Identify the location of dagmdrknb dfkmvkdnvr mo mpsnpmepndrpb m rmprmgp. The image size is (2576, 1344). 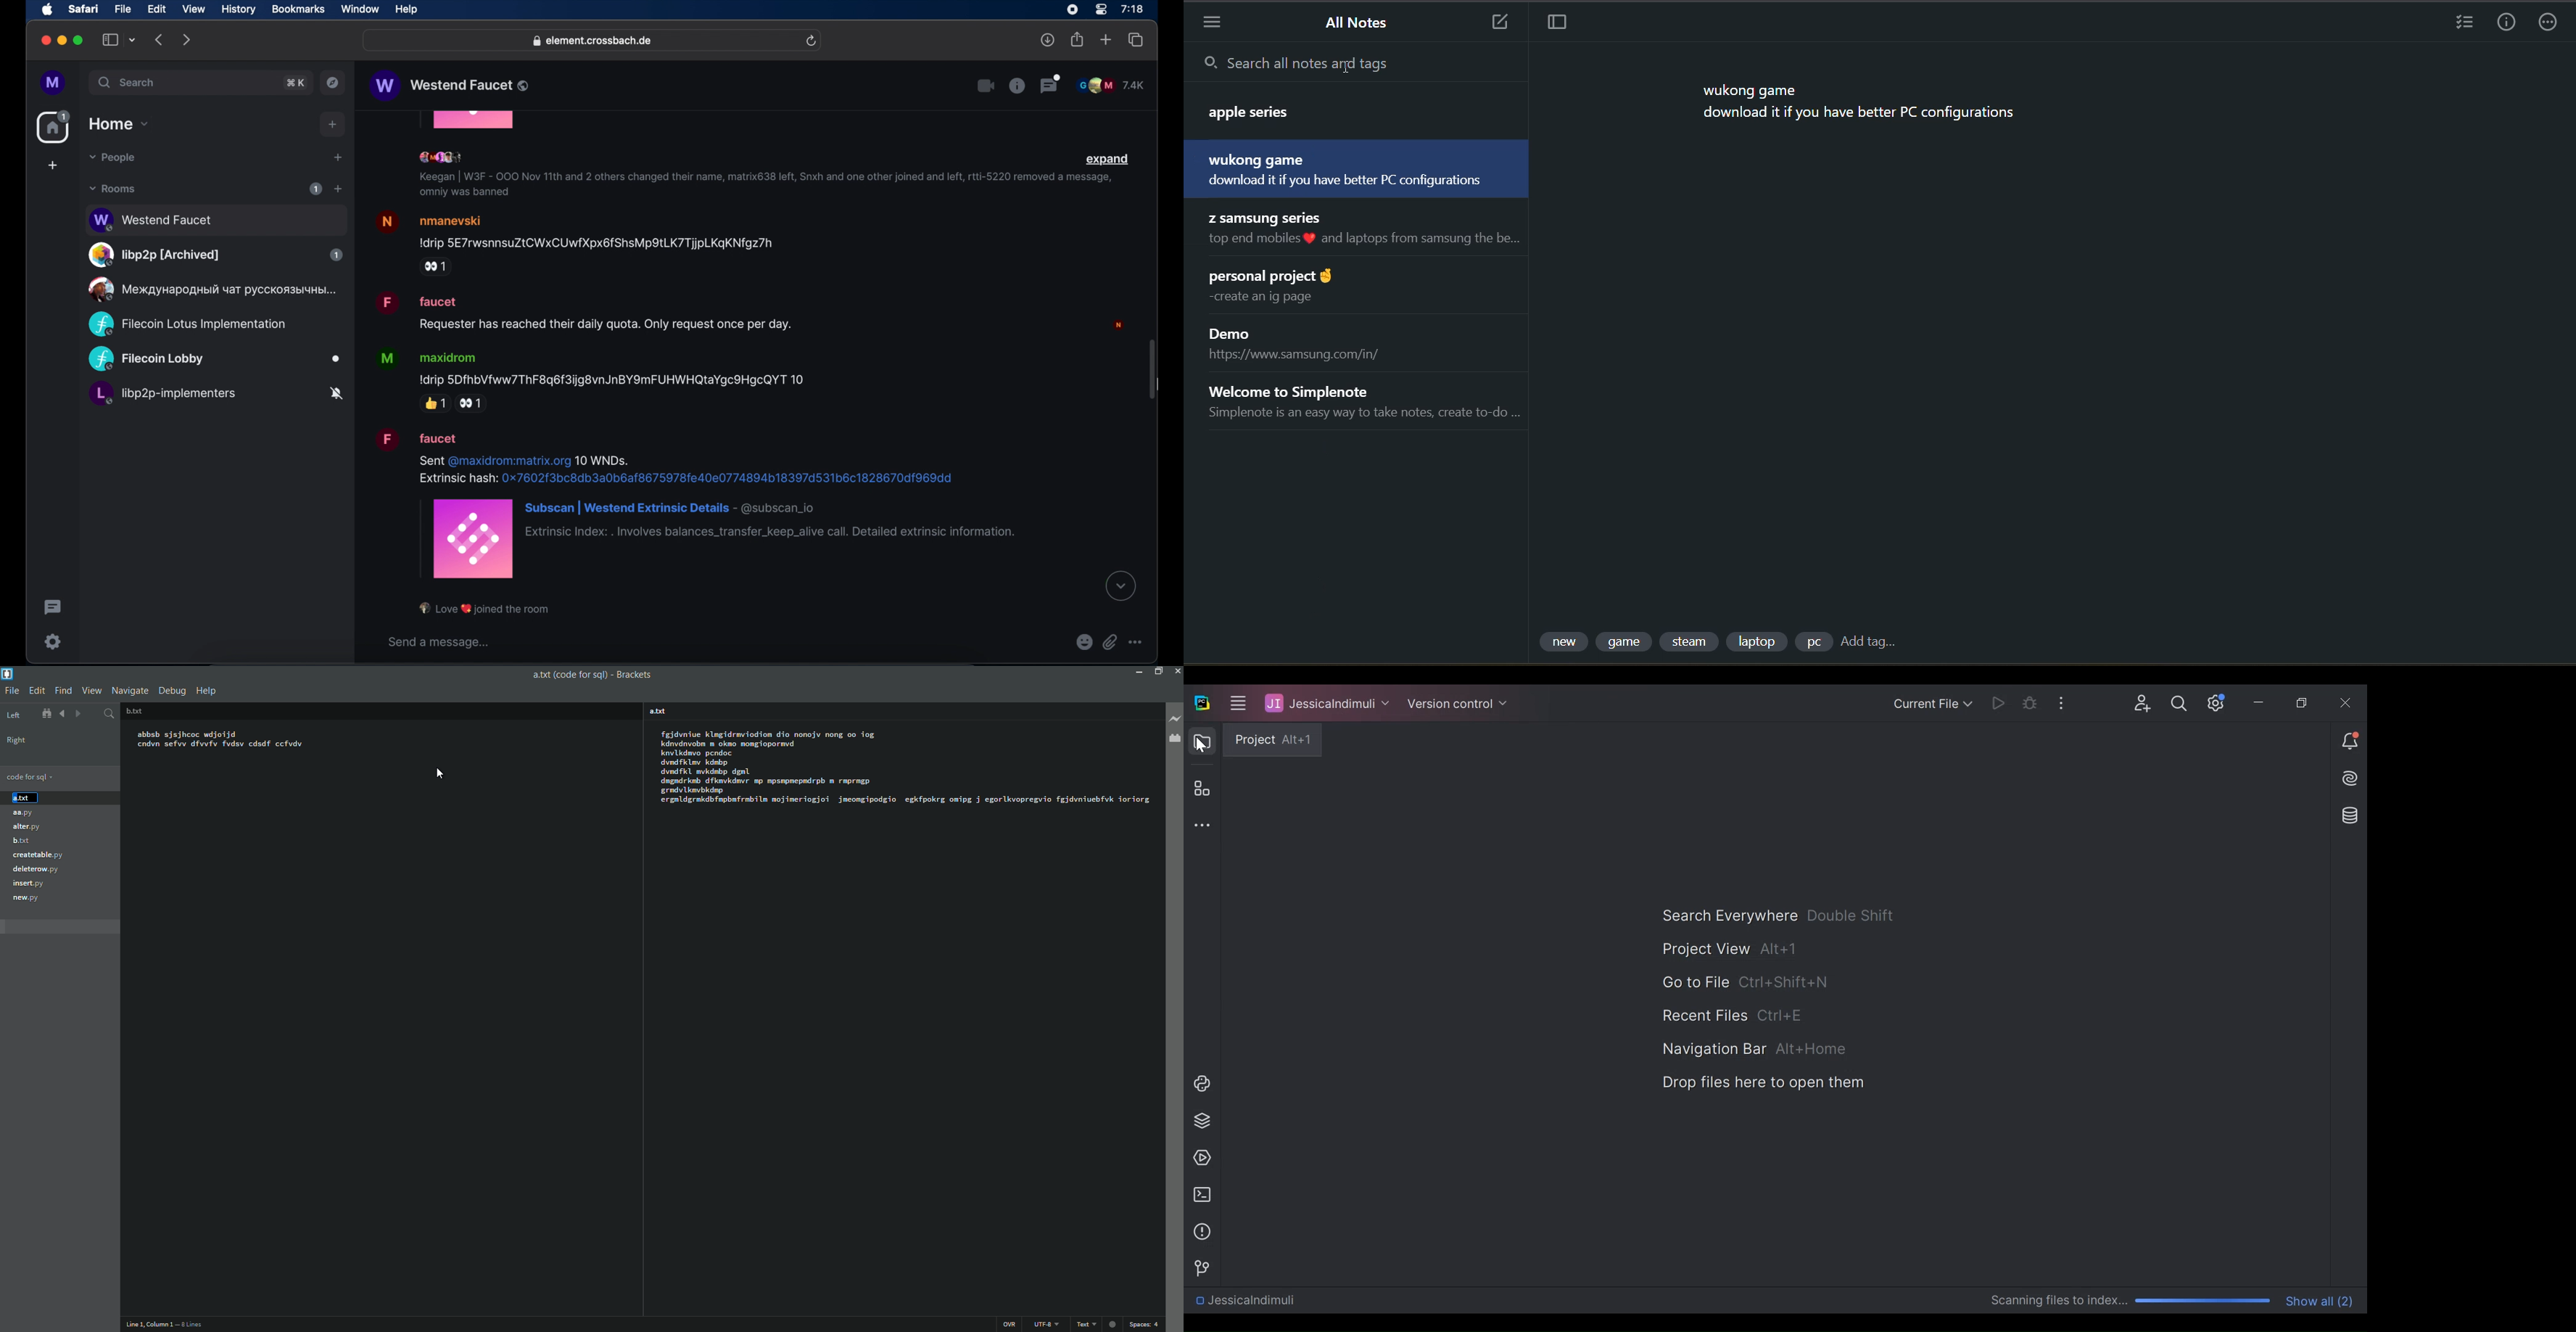
(766, 780).